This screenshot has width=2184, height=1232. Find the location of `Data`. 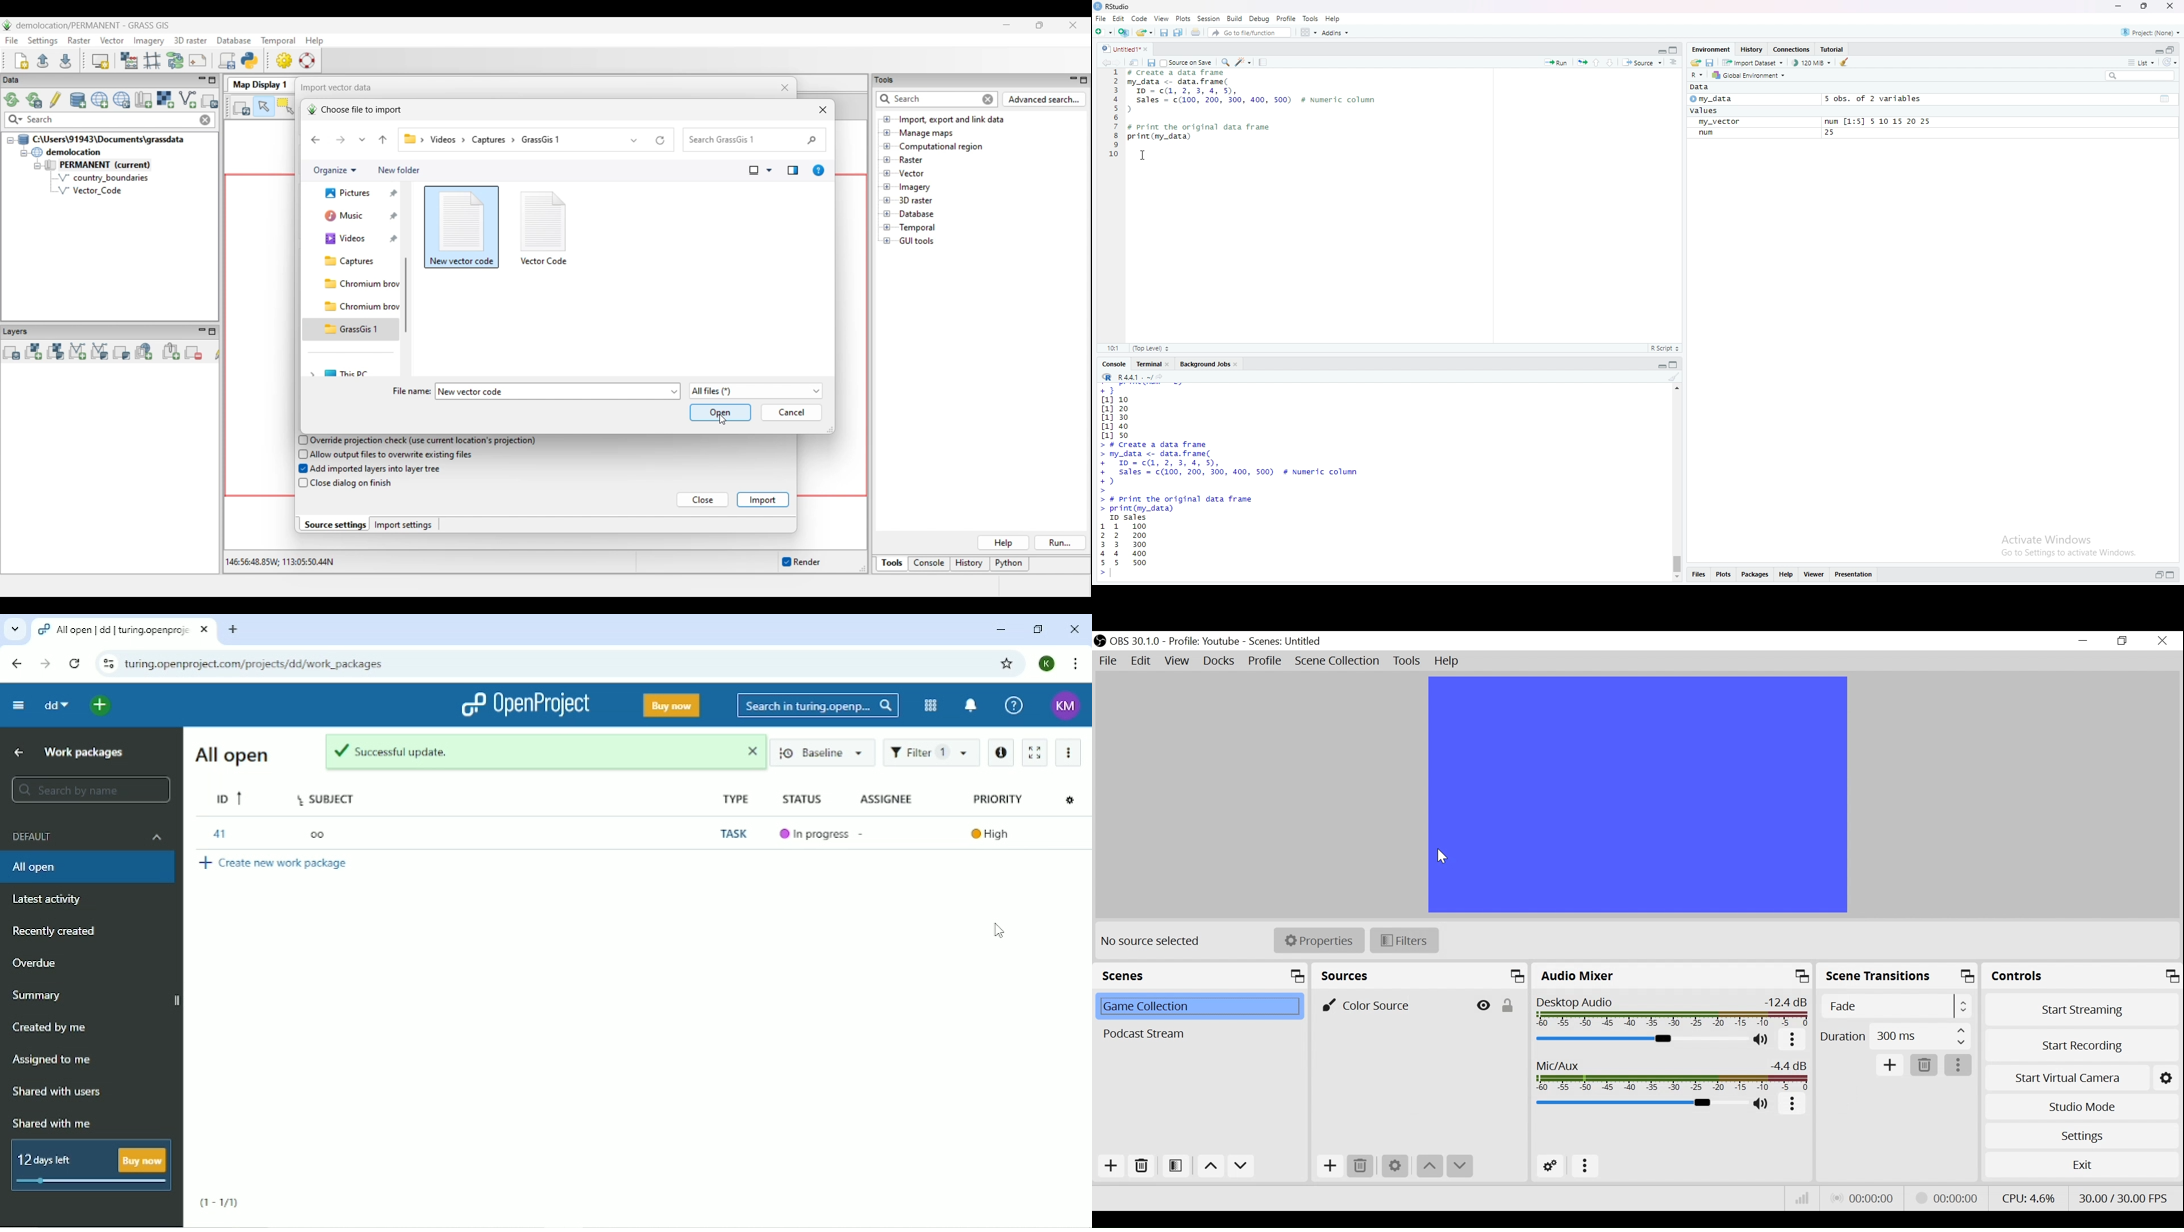

Data is located at coordinates (1701, 89).